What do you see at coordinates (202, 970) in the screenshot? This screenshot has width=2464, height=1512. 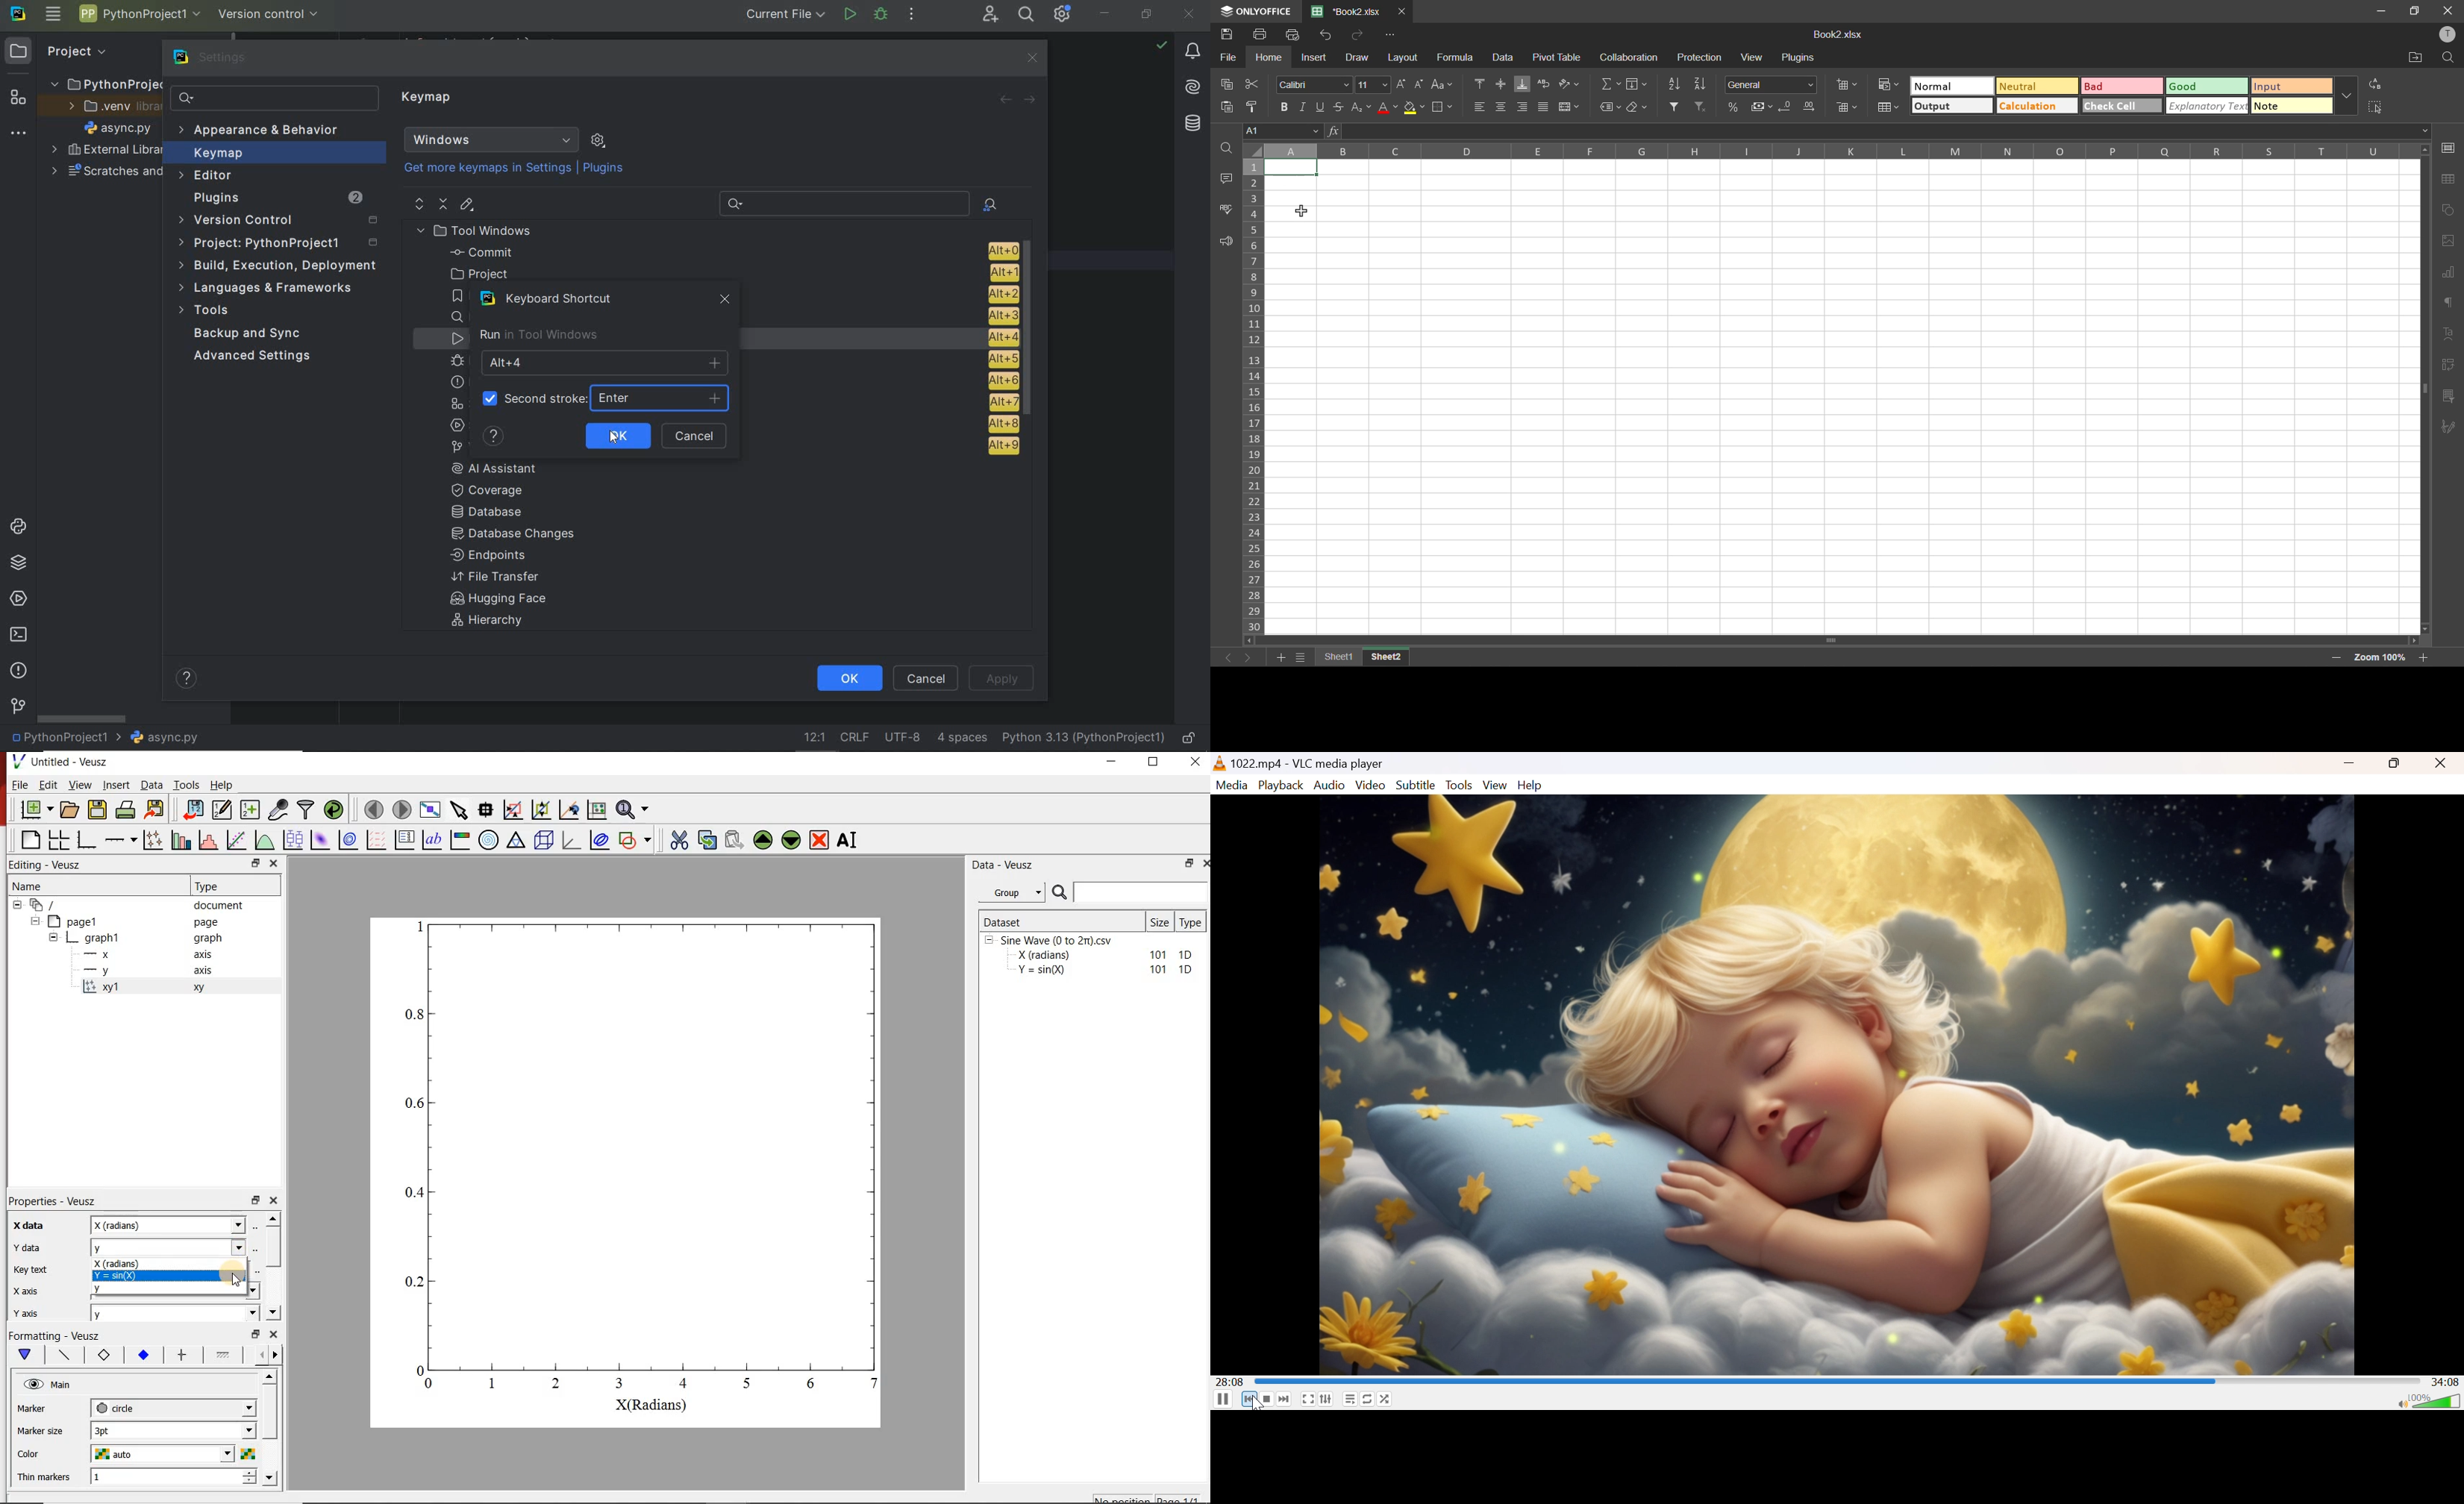 I see `axis` at bounding box center [202, 970].